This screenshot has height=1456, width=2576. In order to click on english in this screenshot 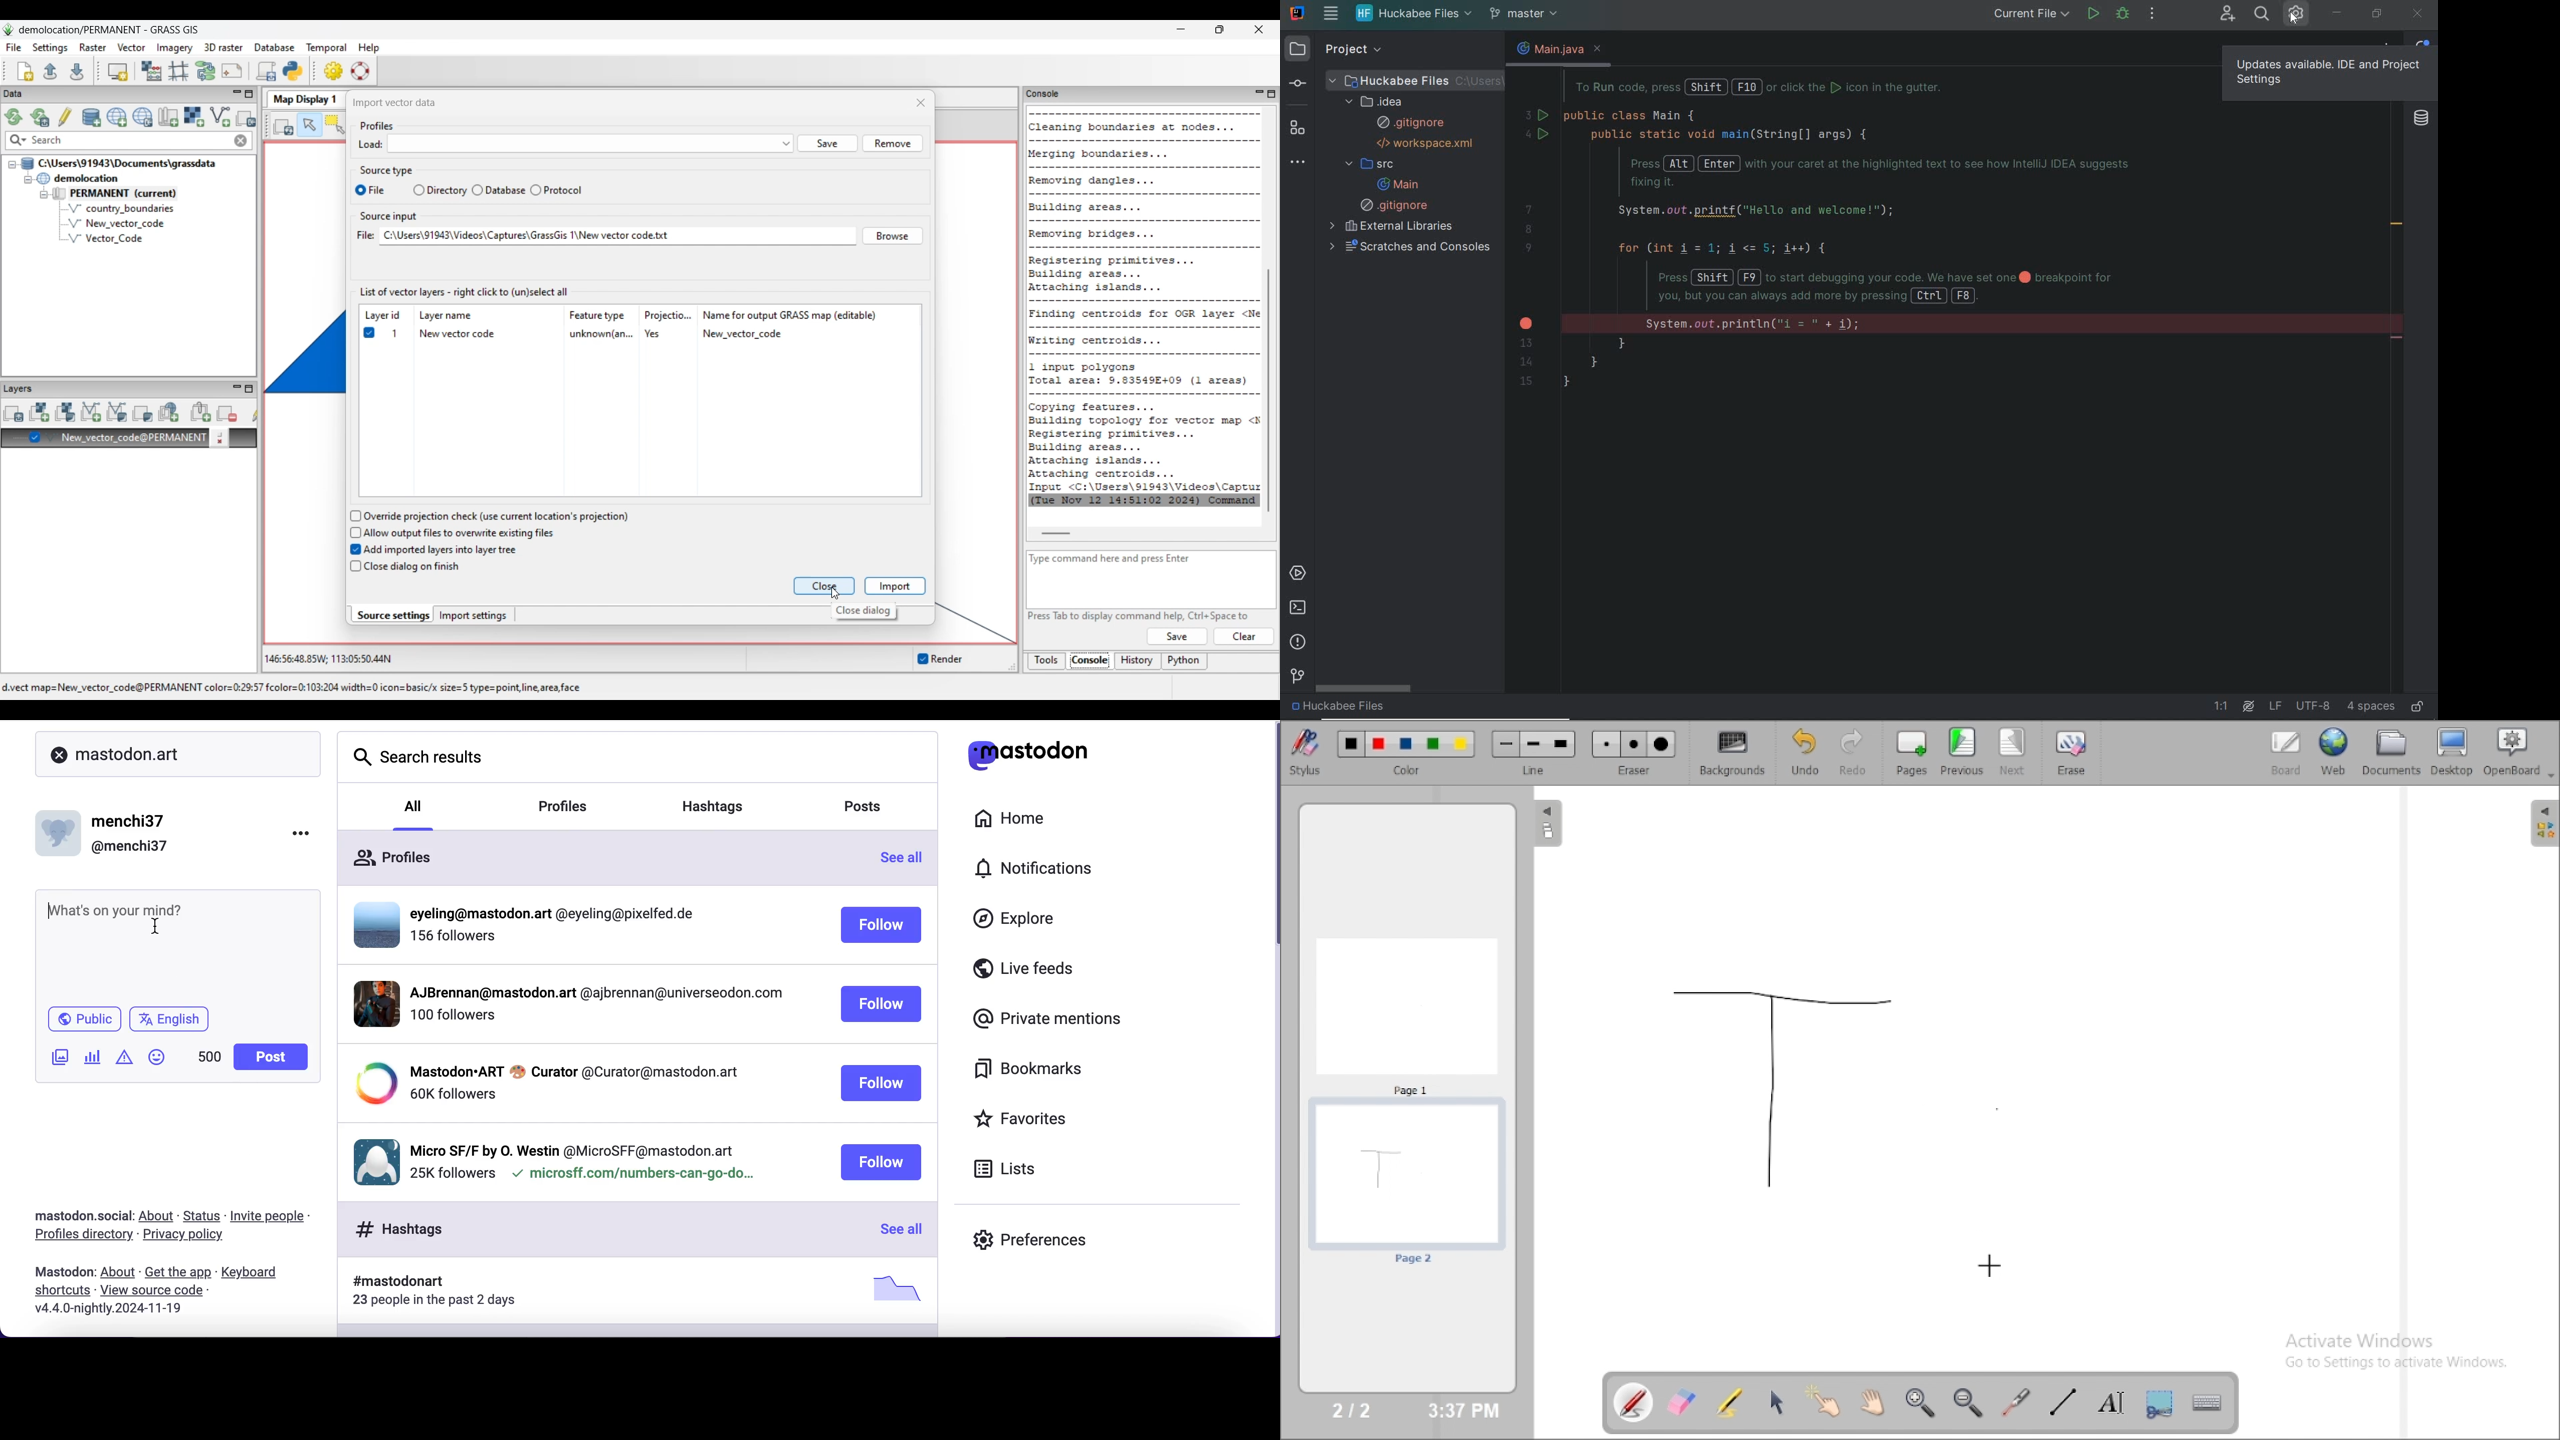, I will do `click(171, 1022)`.